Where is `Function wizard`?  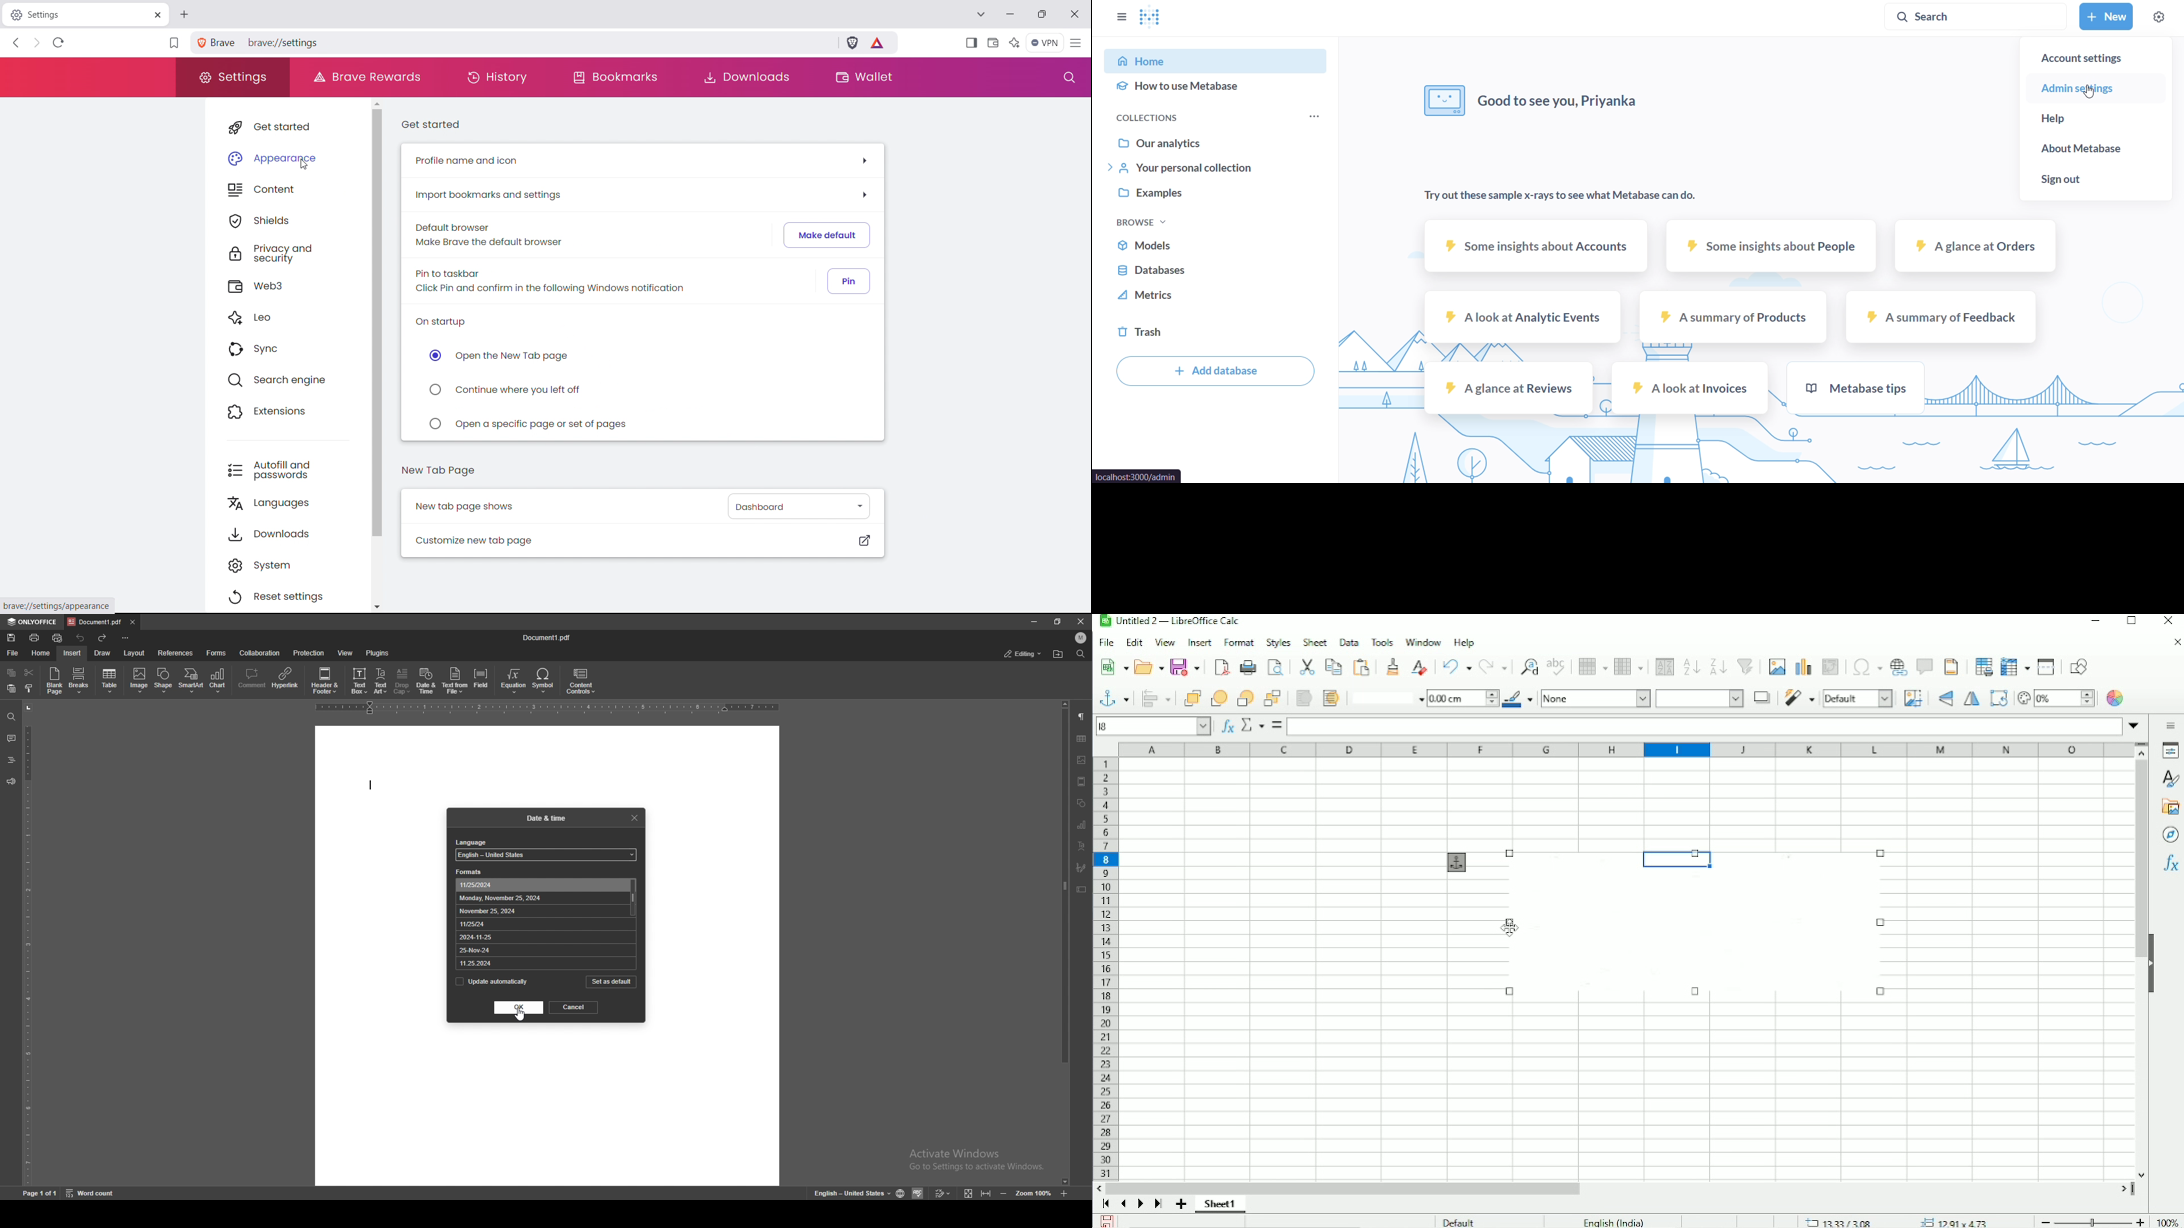
Function wizard is located at coordinates (1225, 726).